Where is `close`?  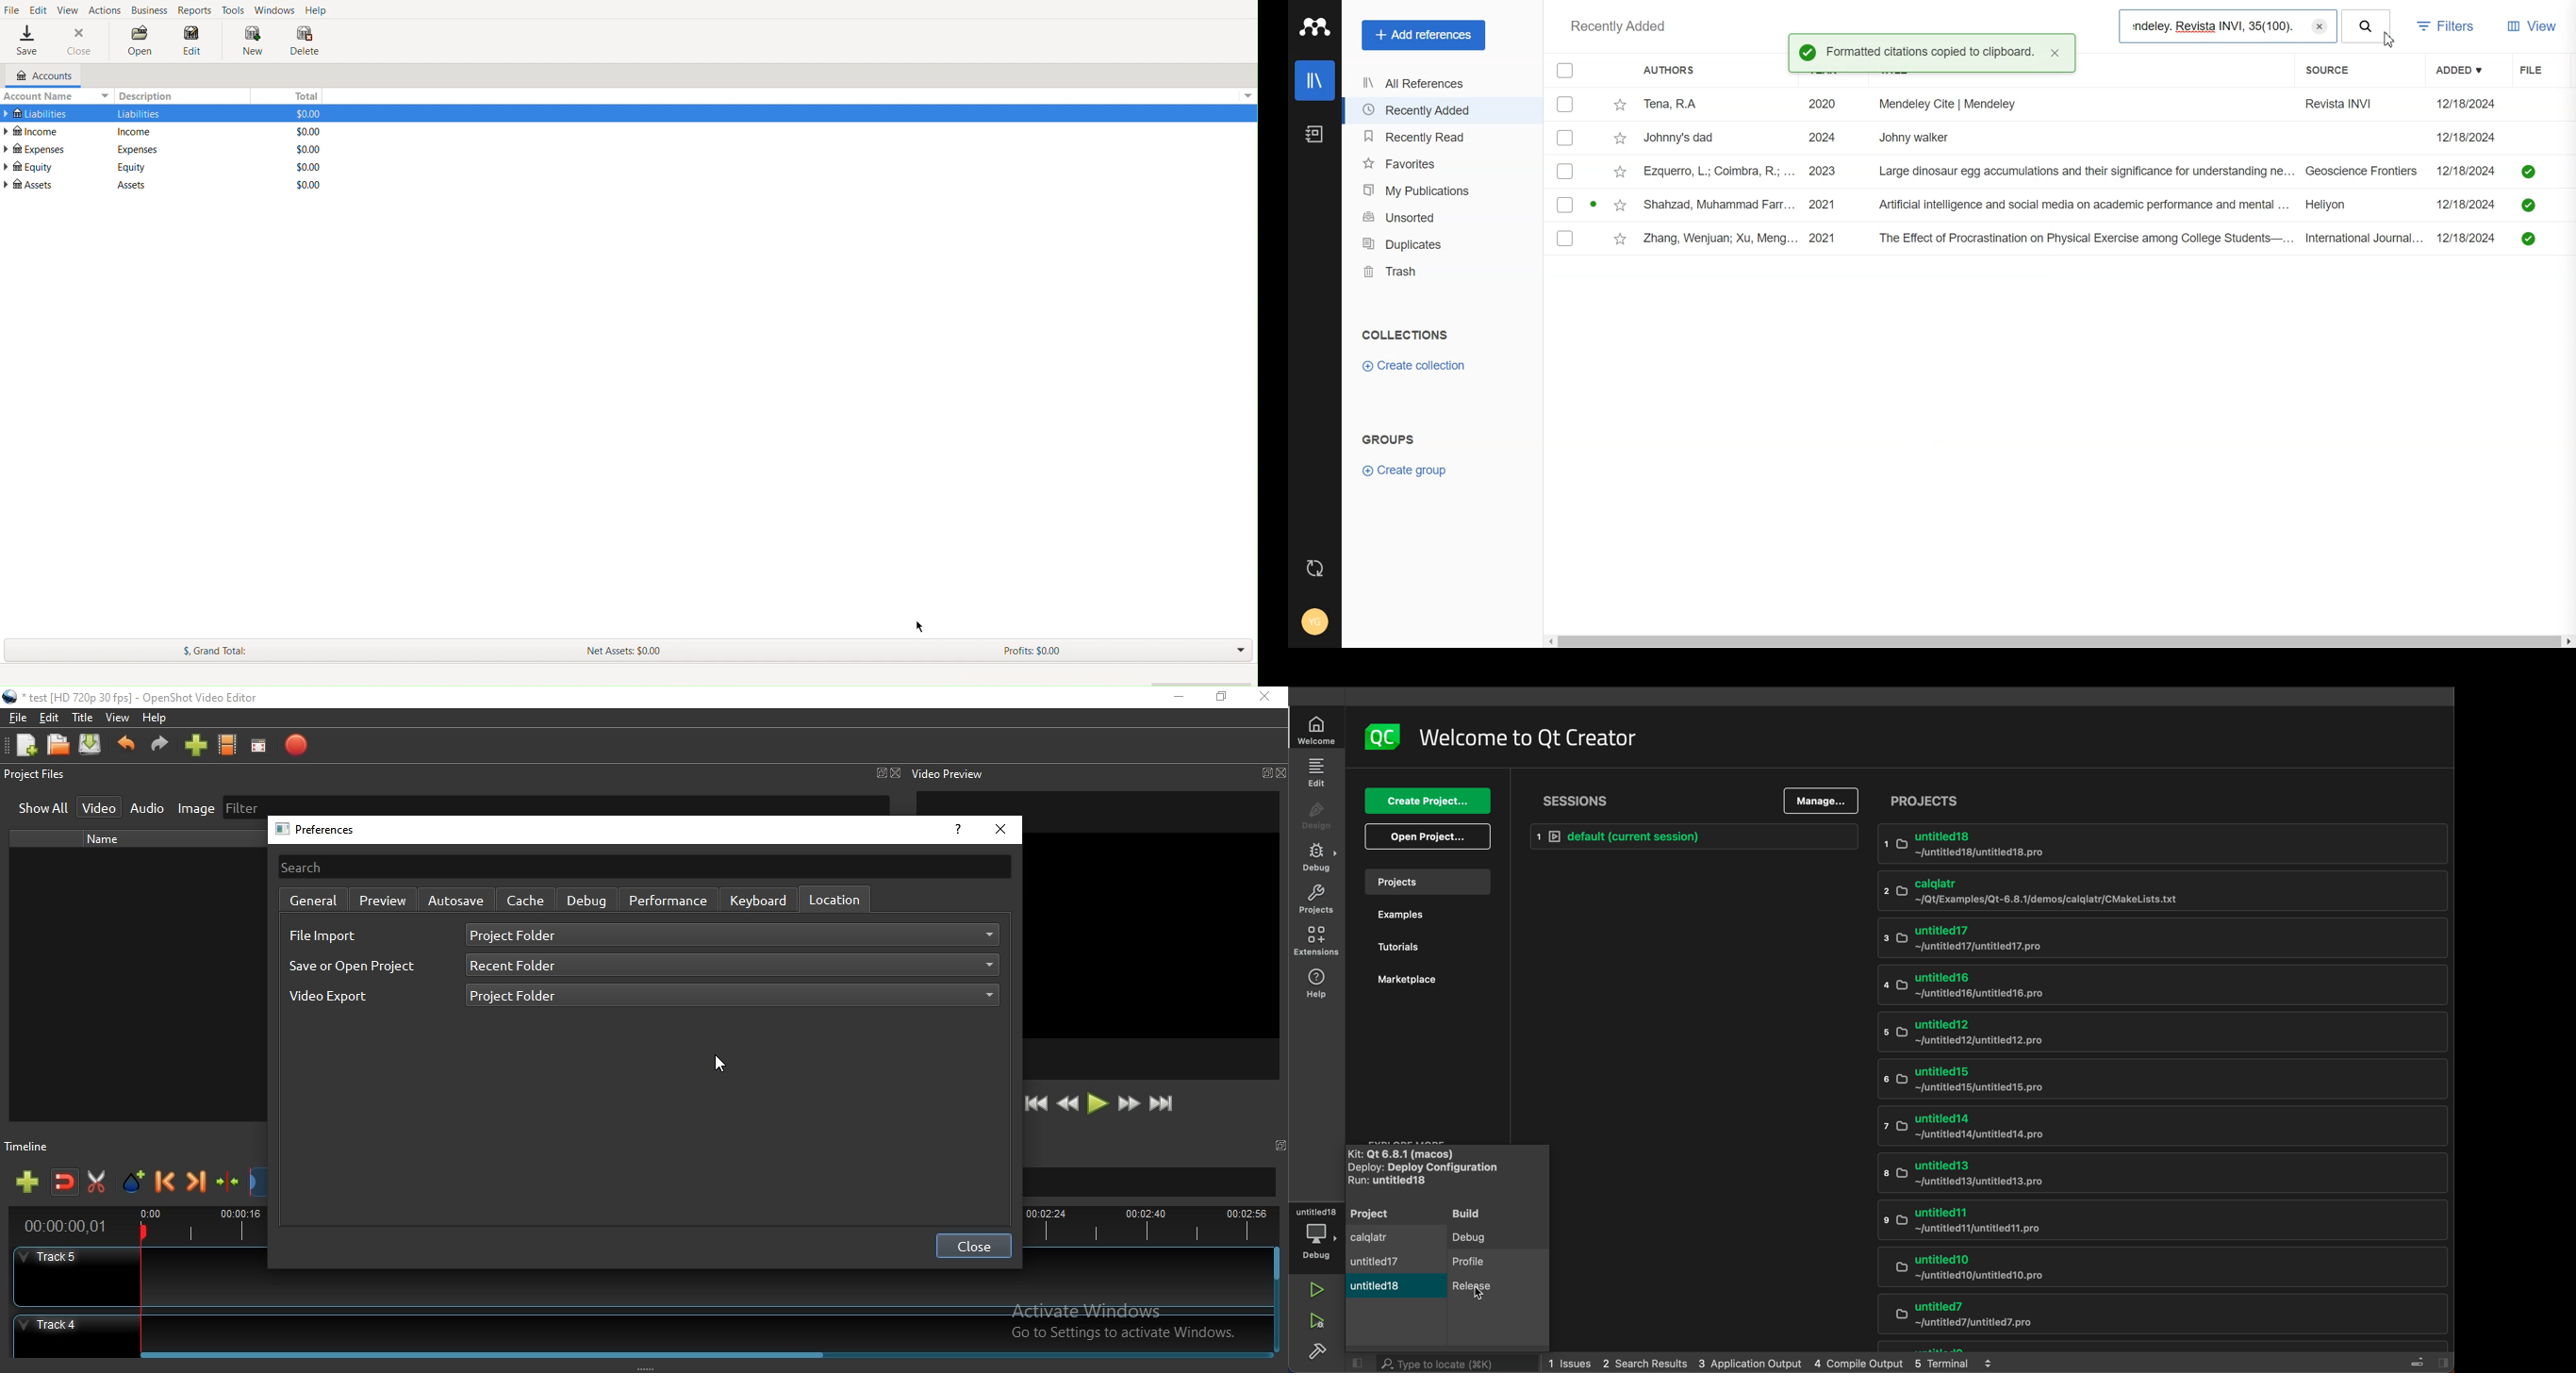
close is located at coordinates (1000, 830).